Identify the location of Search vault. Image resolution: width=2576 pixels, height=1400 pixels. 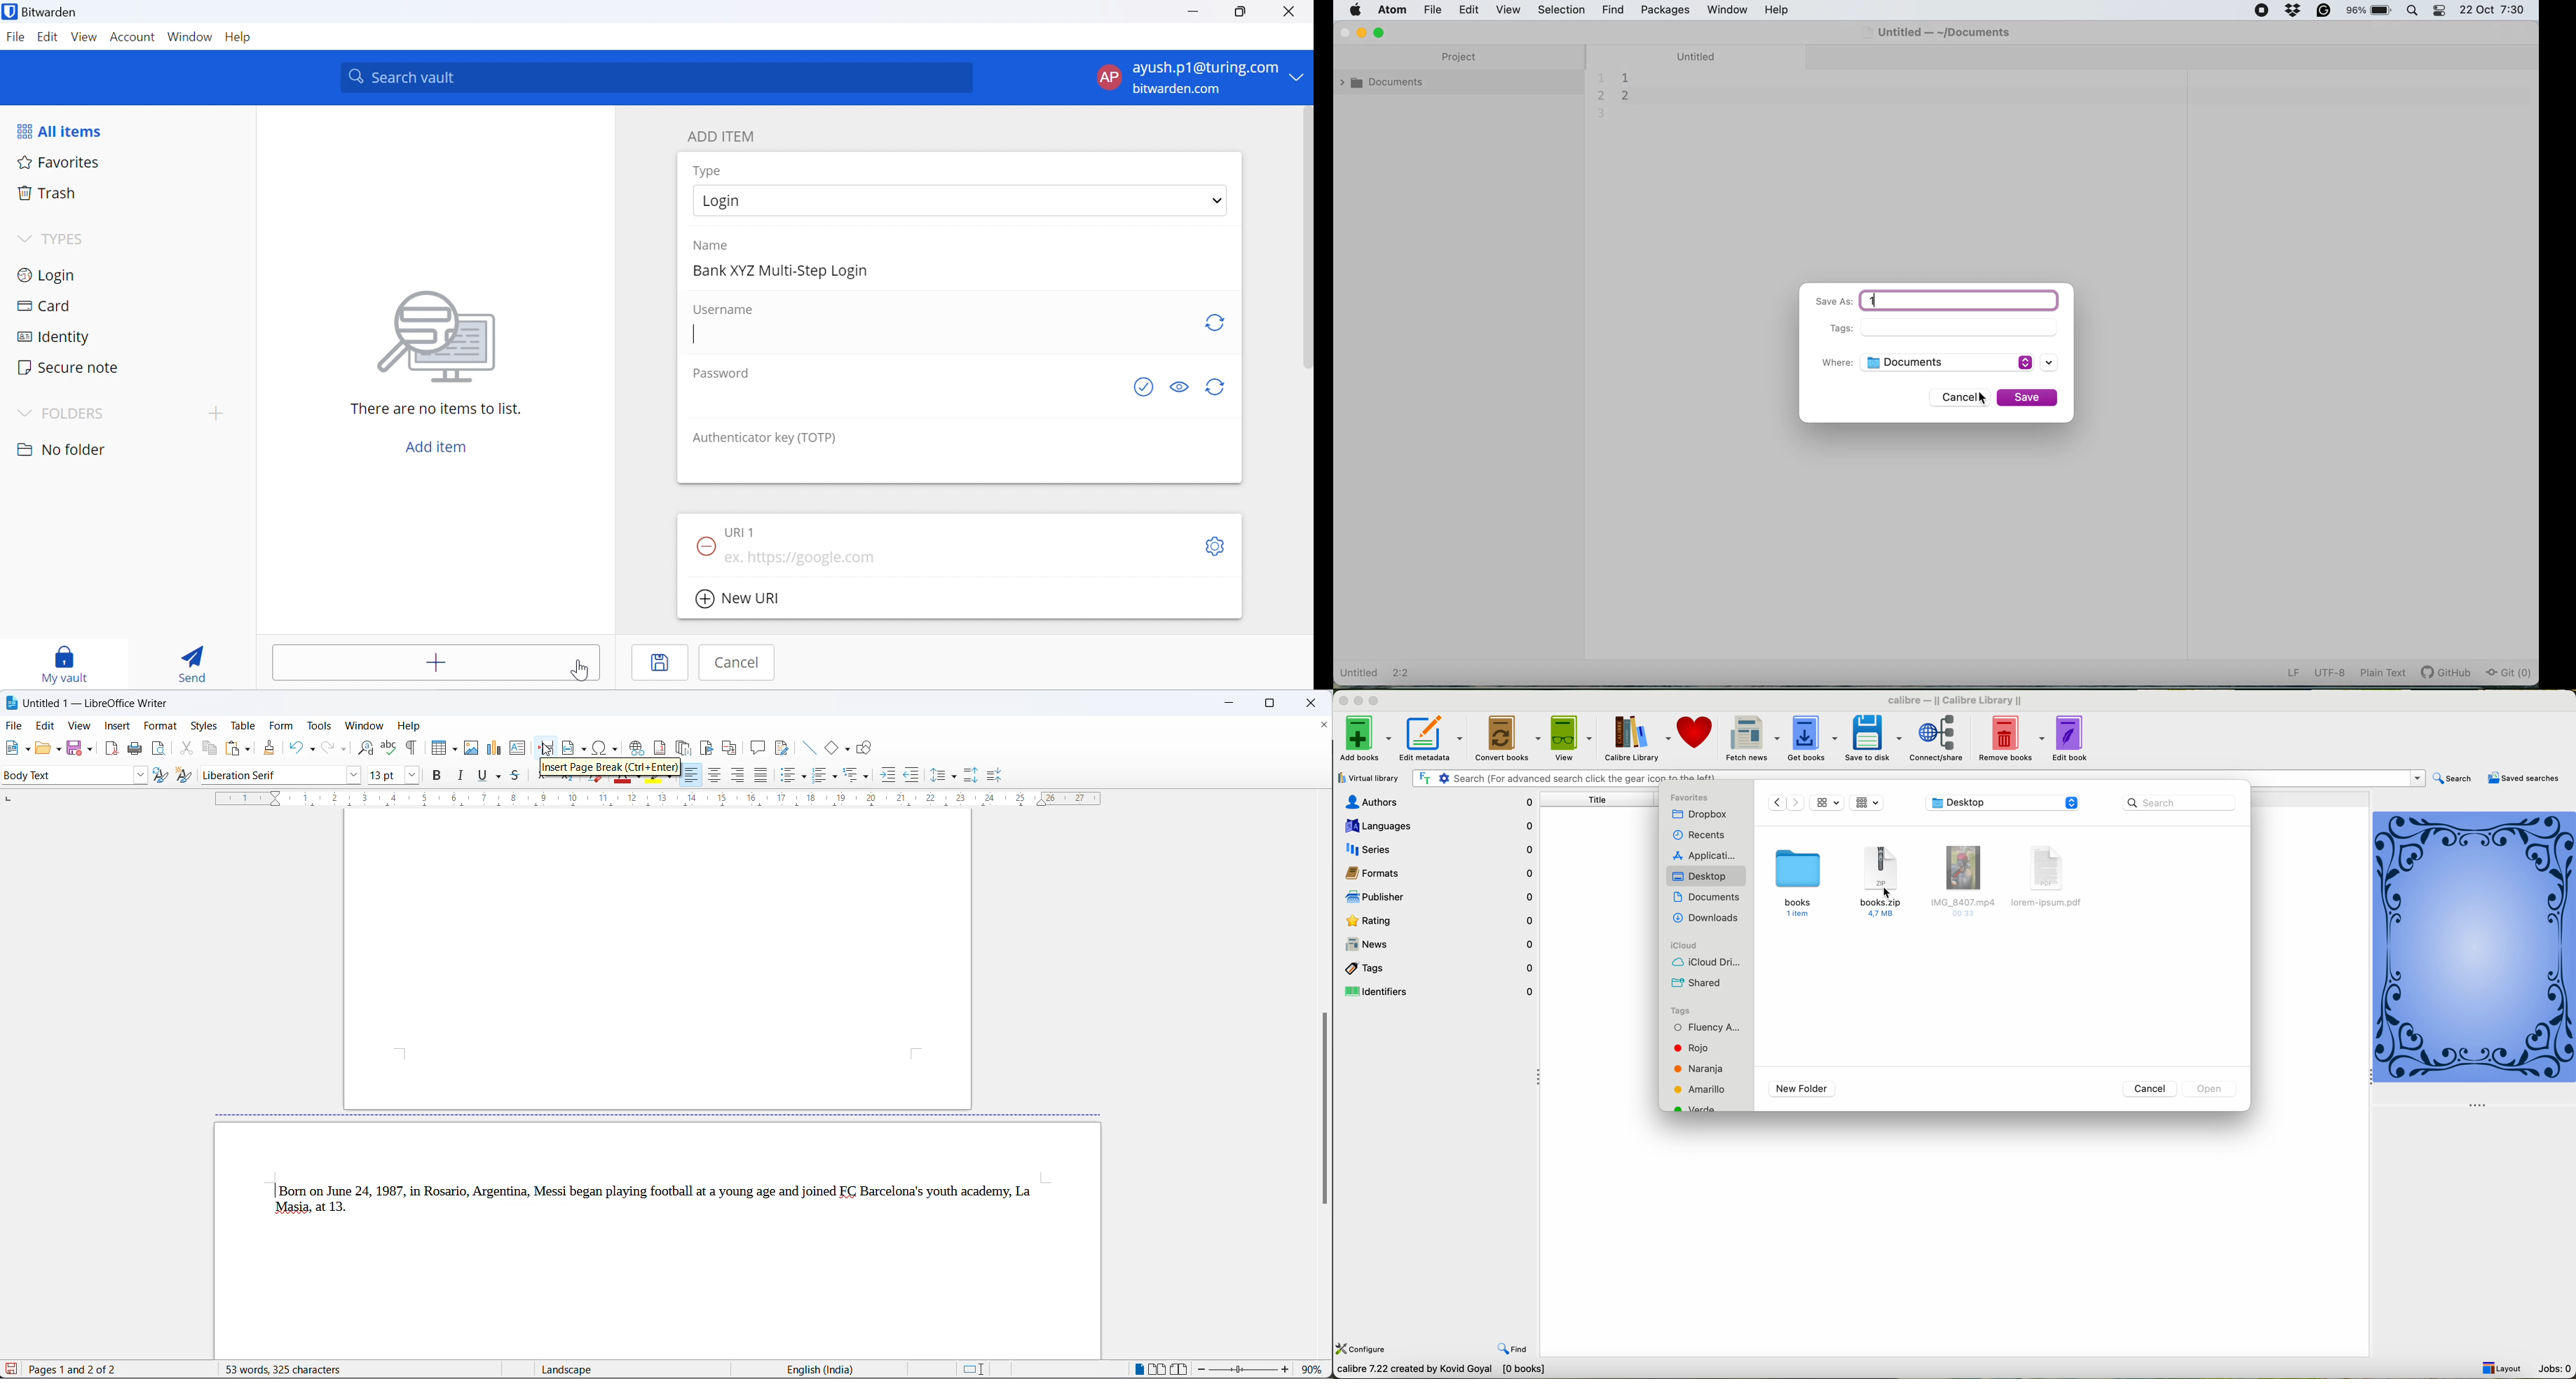
(658, 77).